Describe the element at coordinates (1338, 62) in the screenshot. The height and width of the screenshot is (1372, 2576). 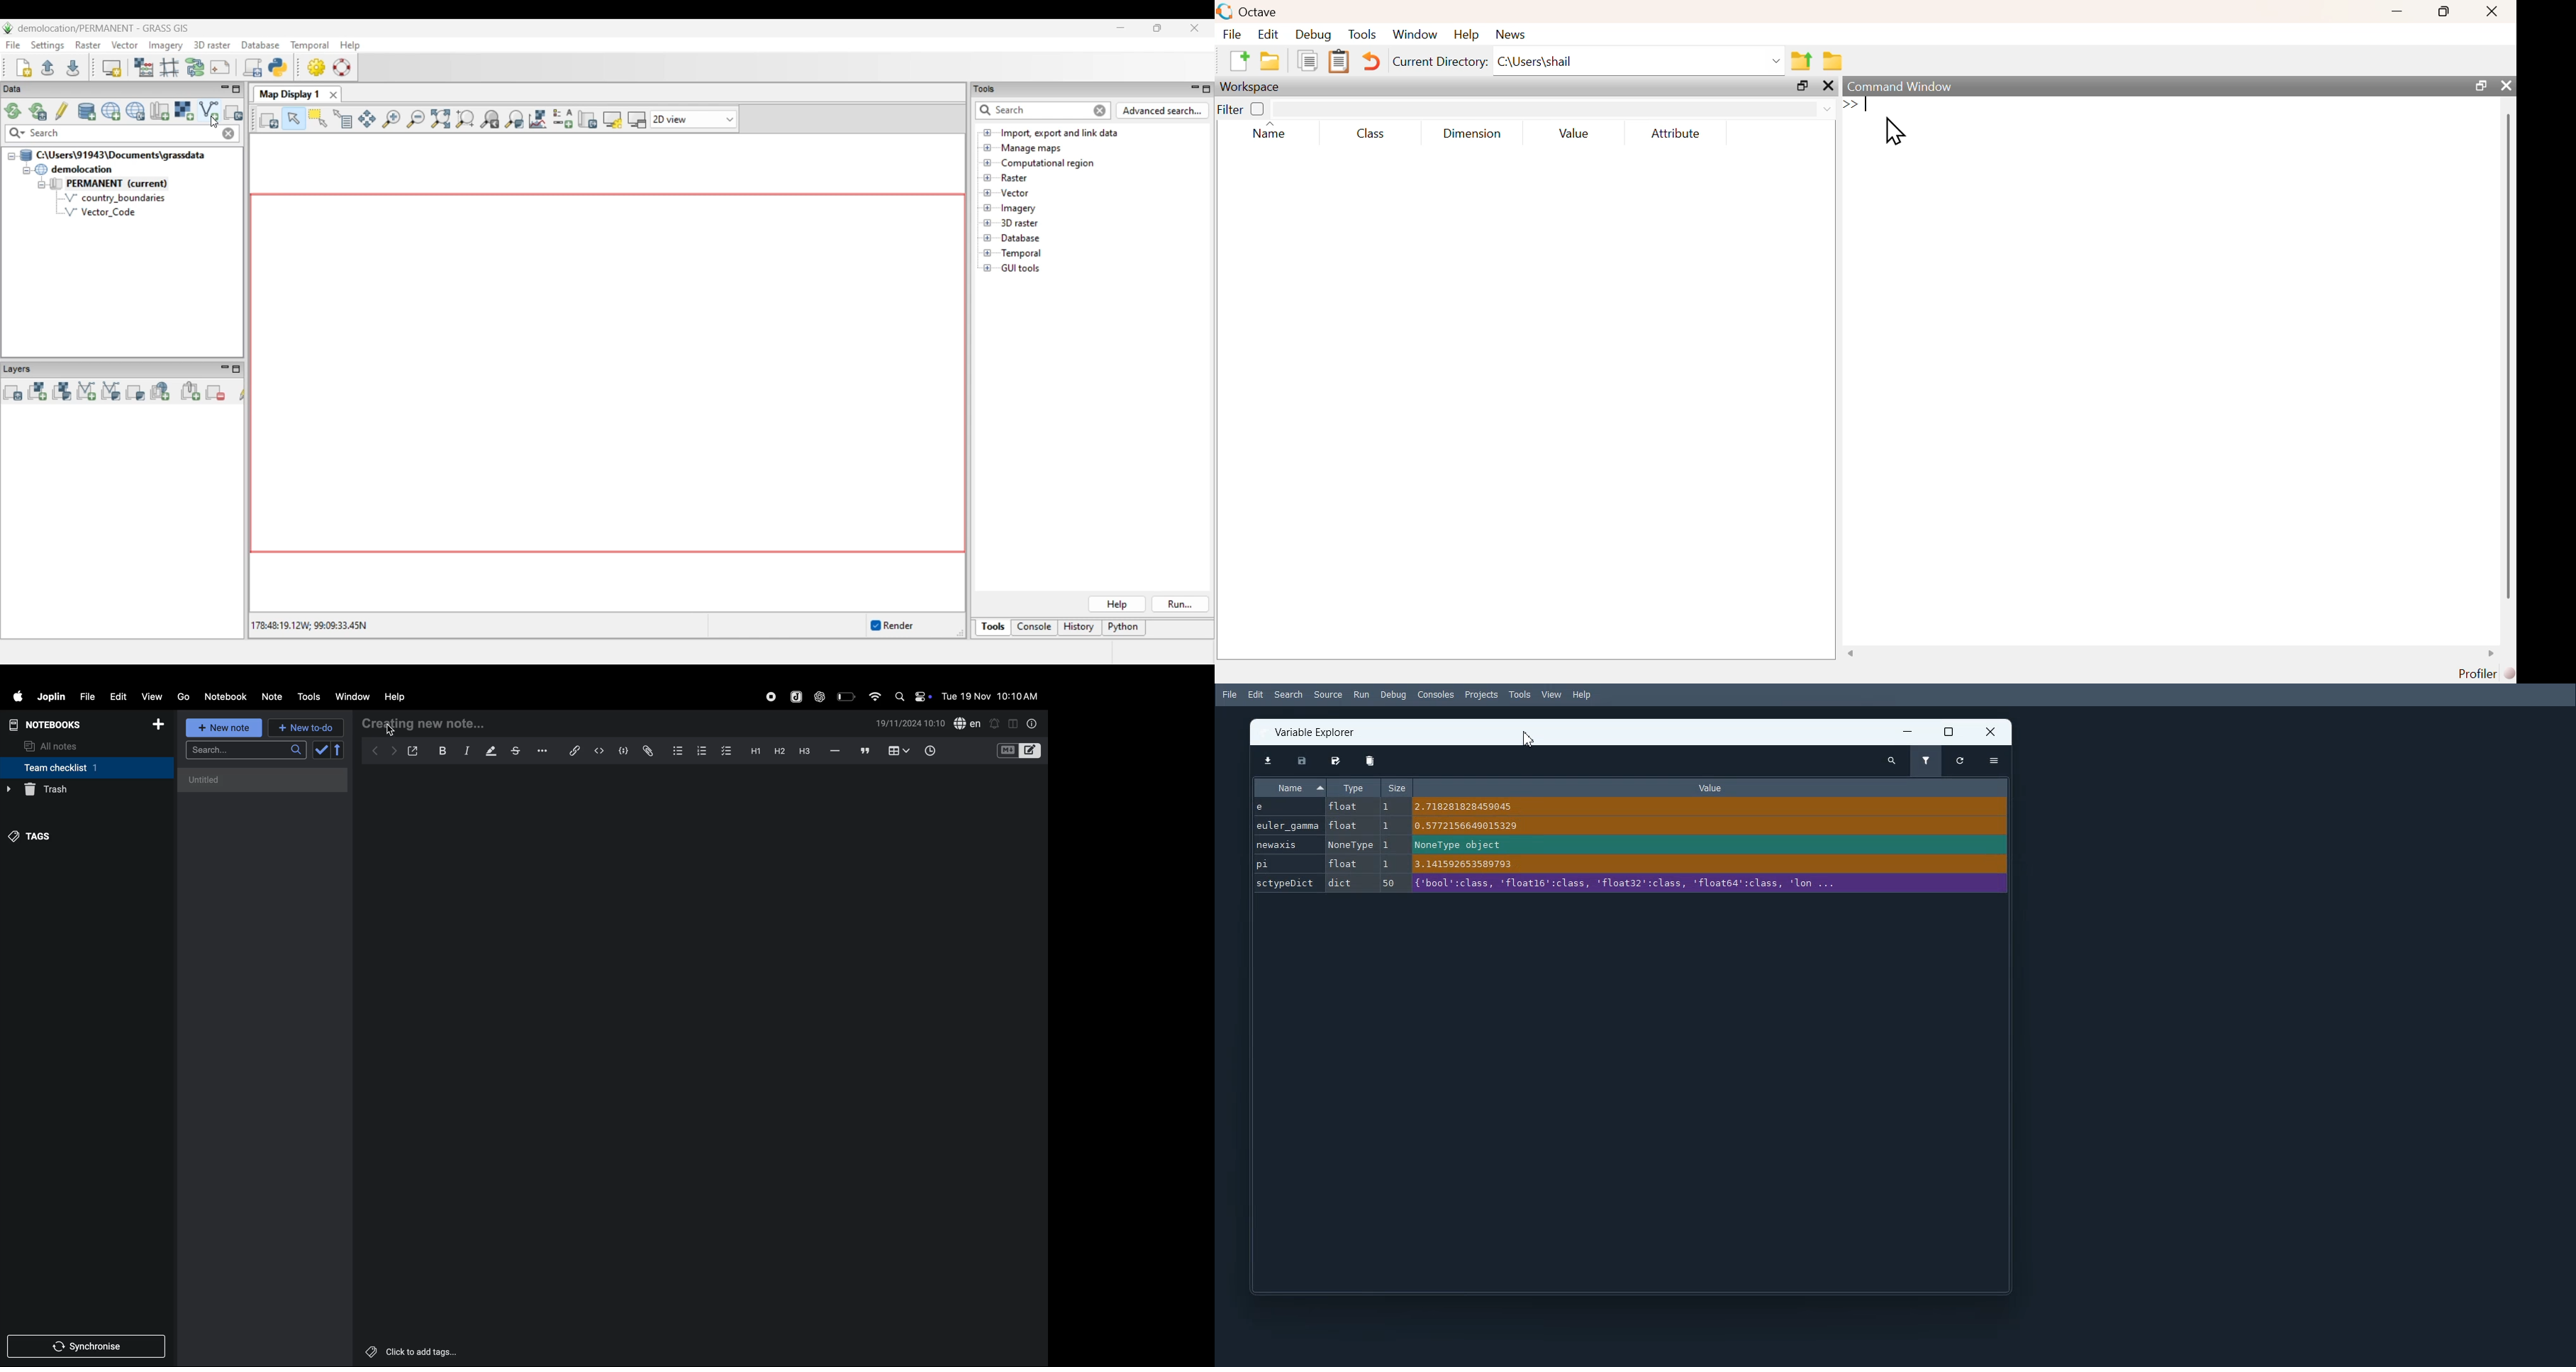
I see `Clipboard` at that location.